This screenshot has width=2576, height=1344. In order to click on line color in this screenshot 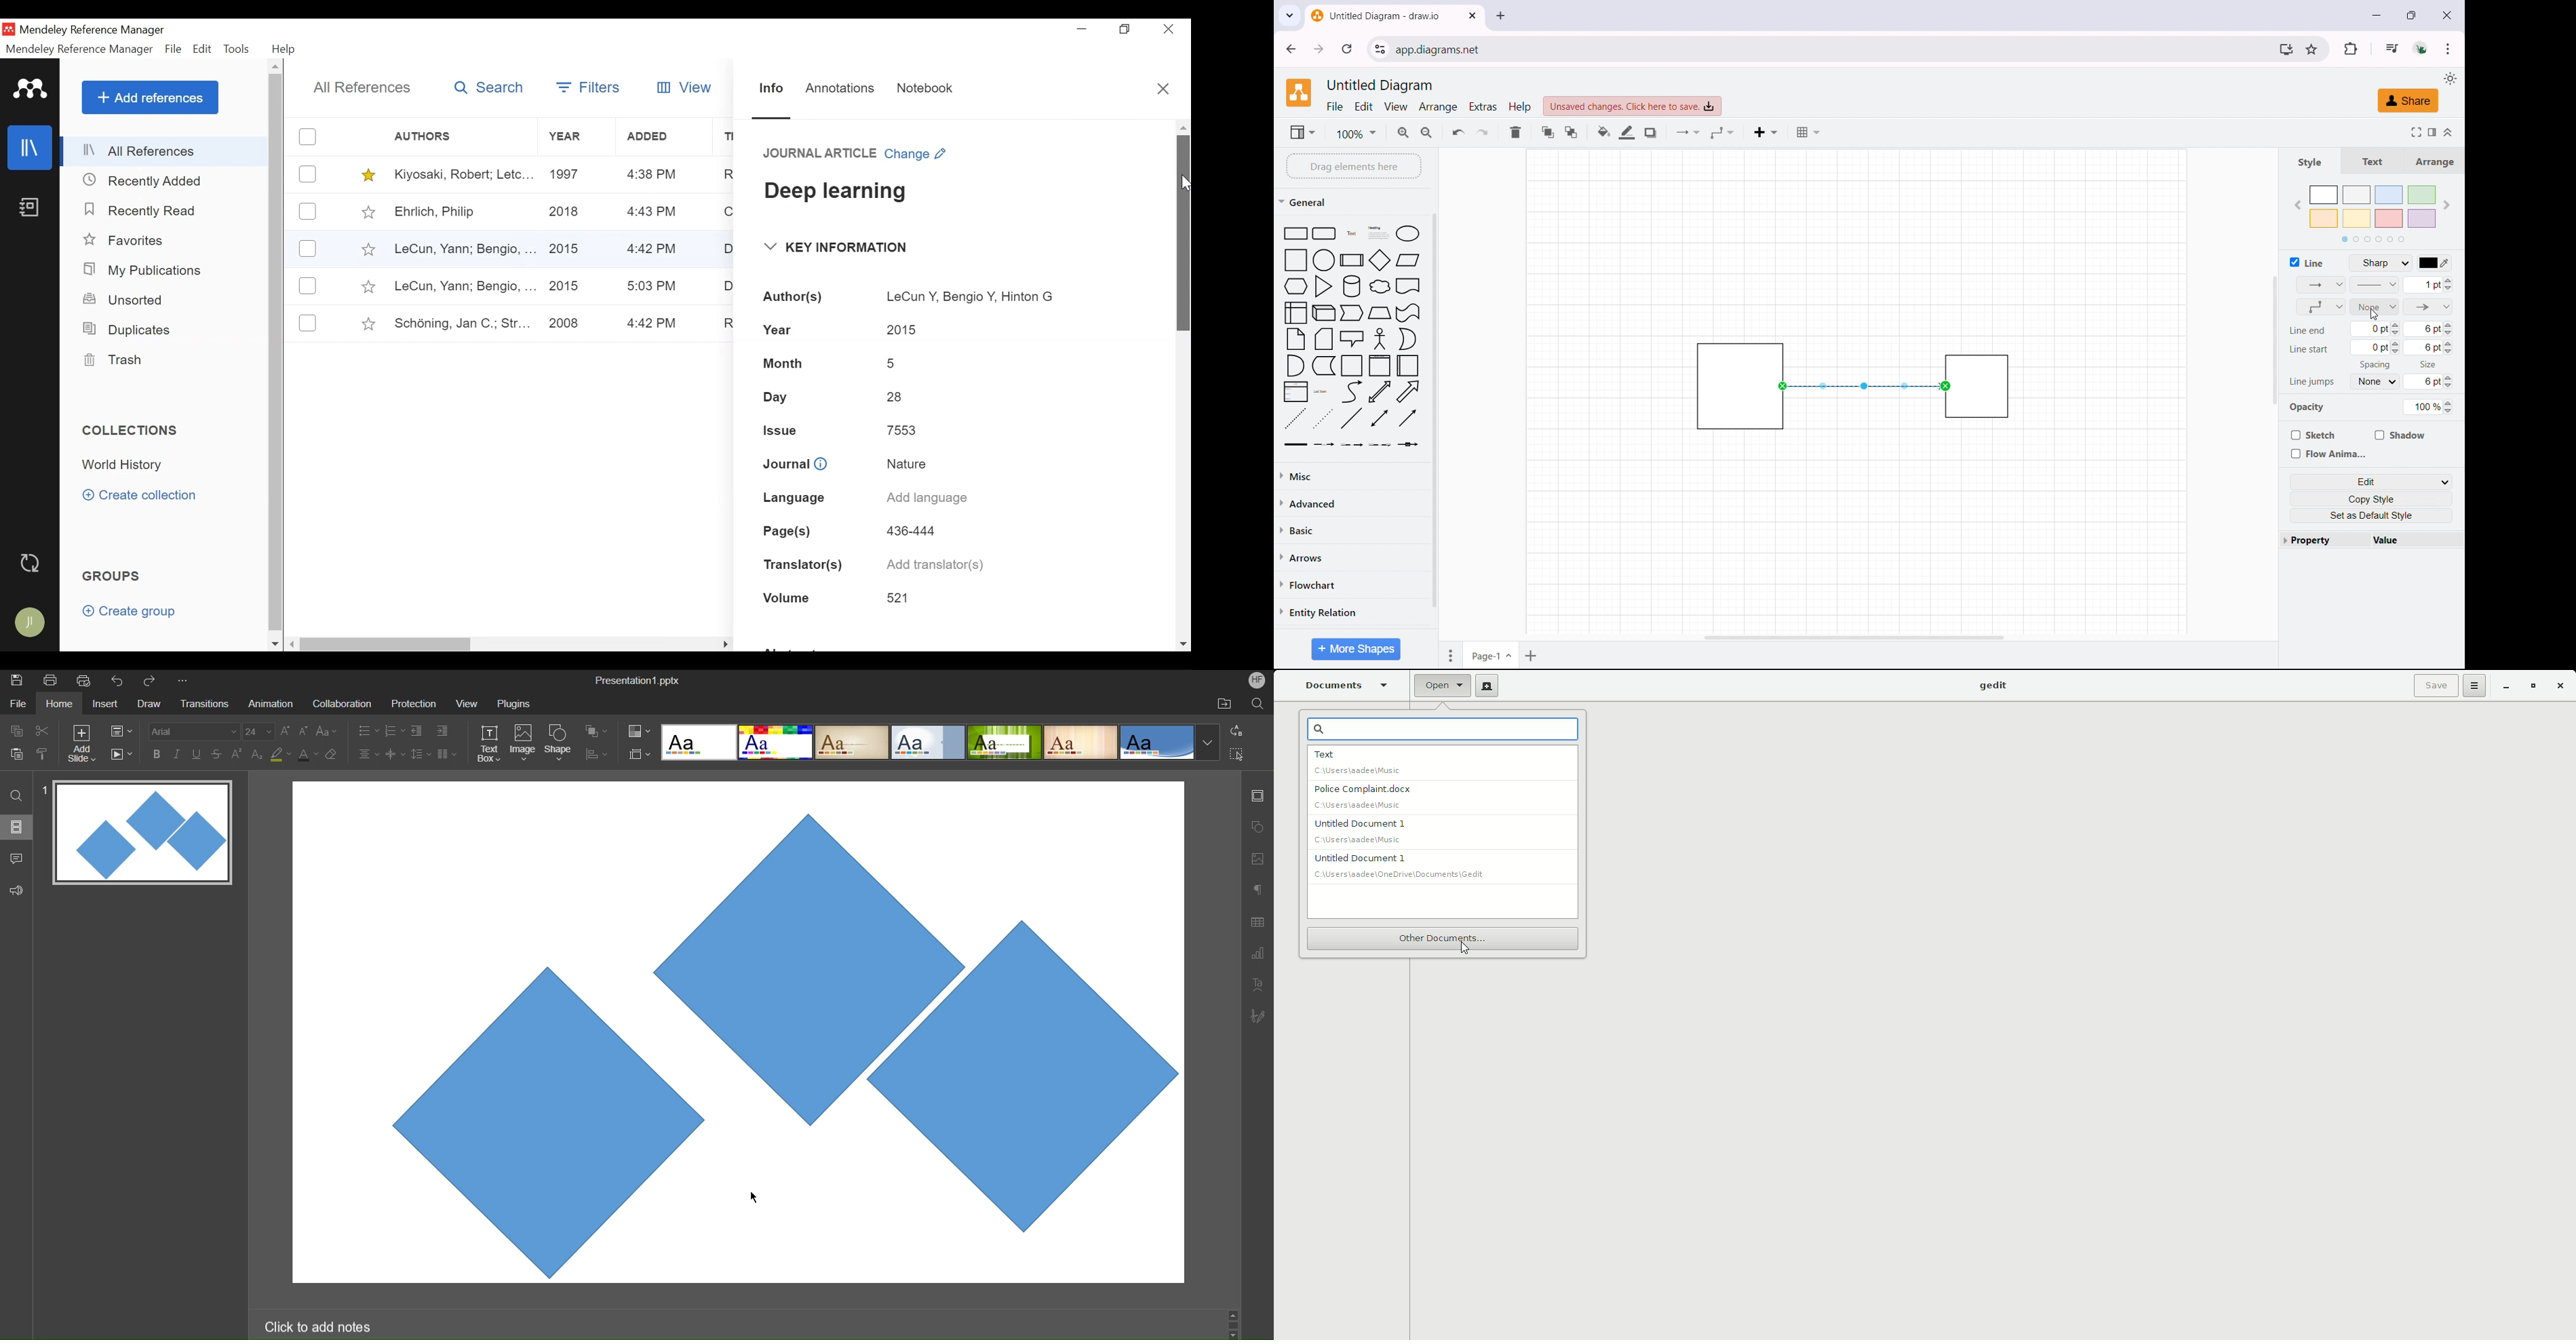, I will do `click(1627, 133)`.